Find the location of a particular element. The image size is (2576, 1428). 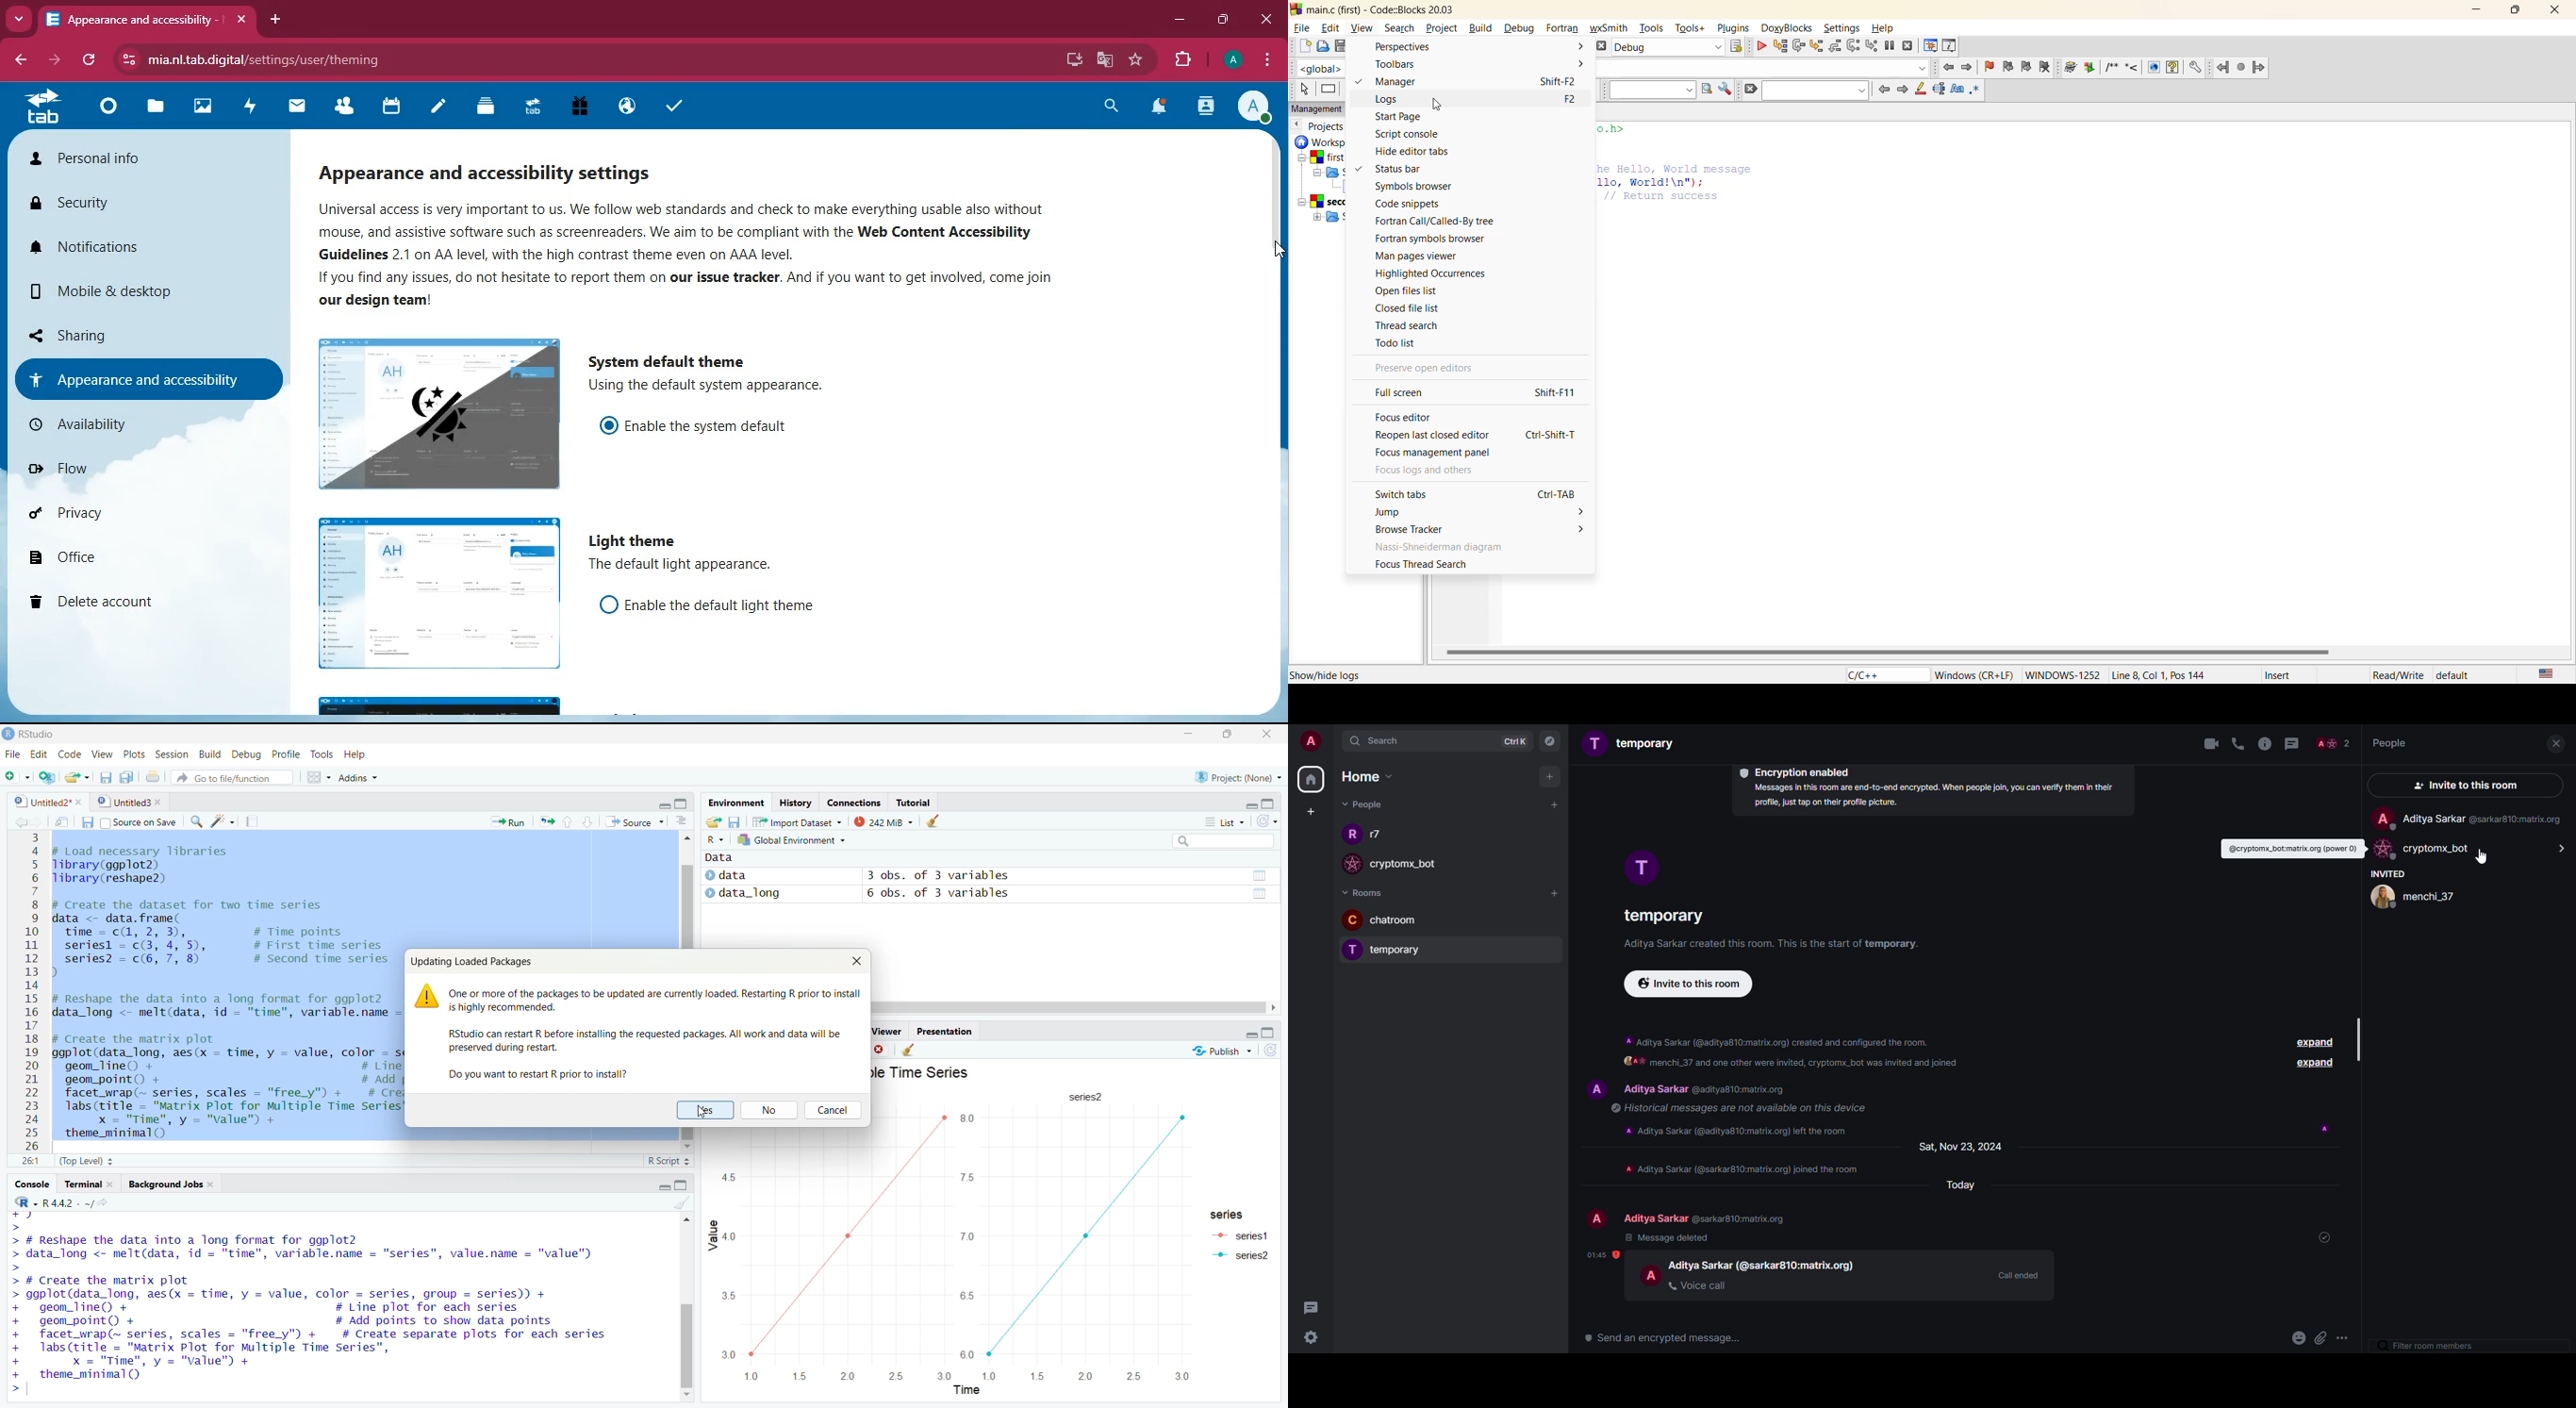

info is located at coordinates (1776, 944).